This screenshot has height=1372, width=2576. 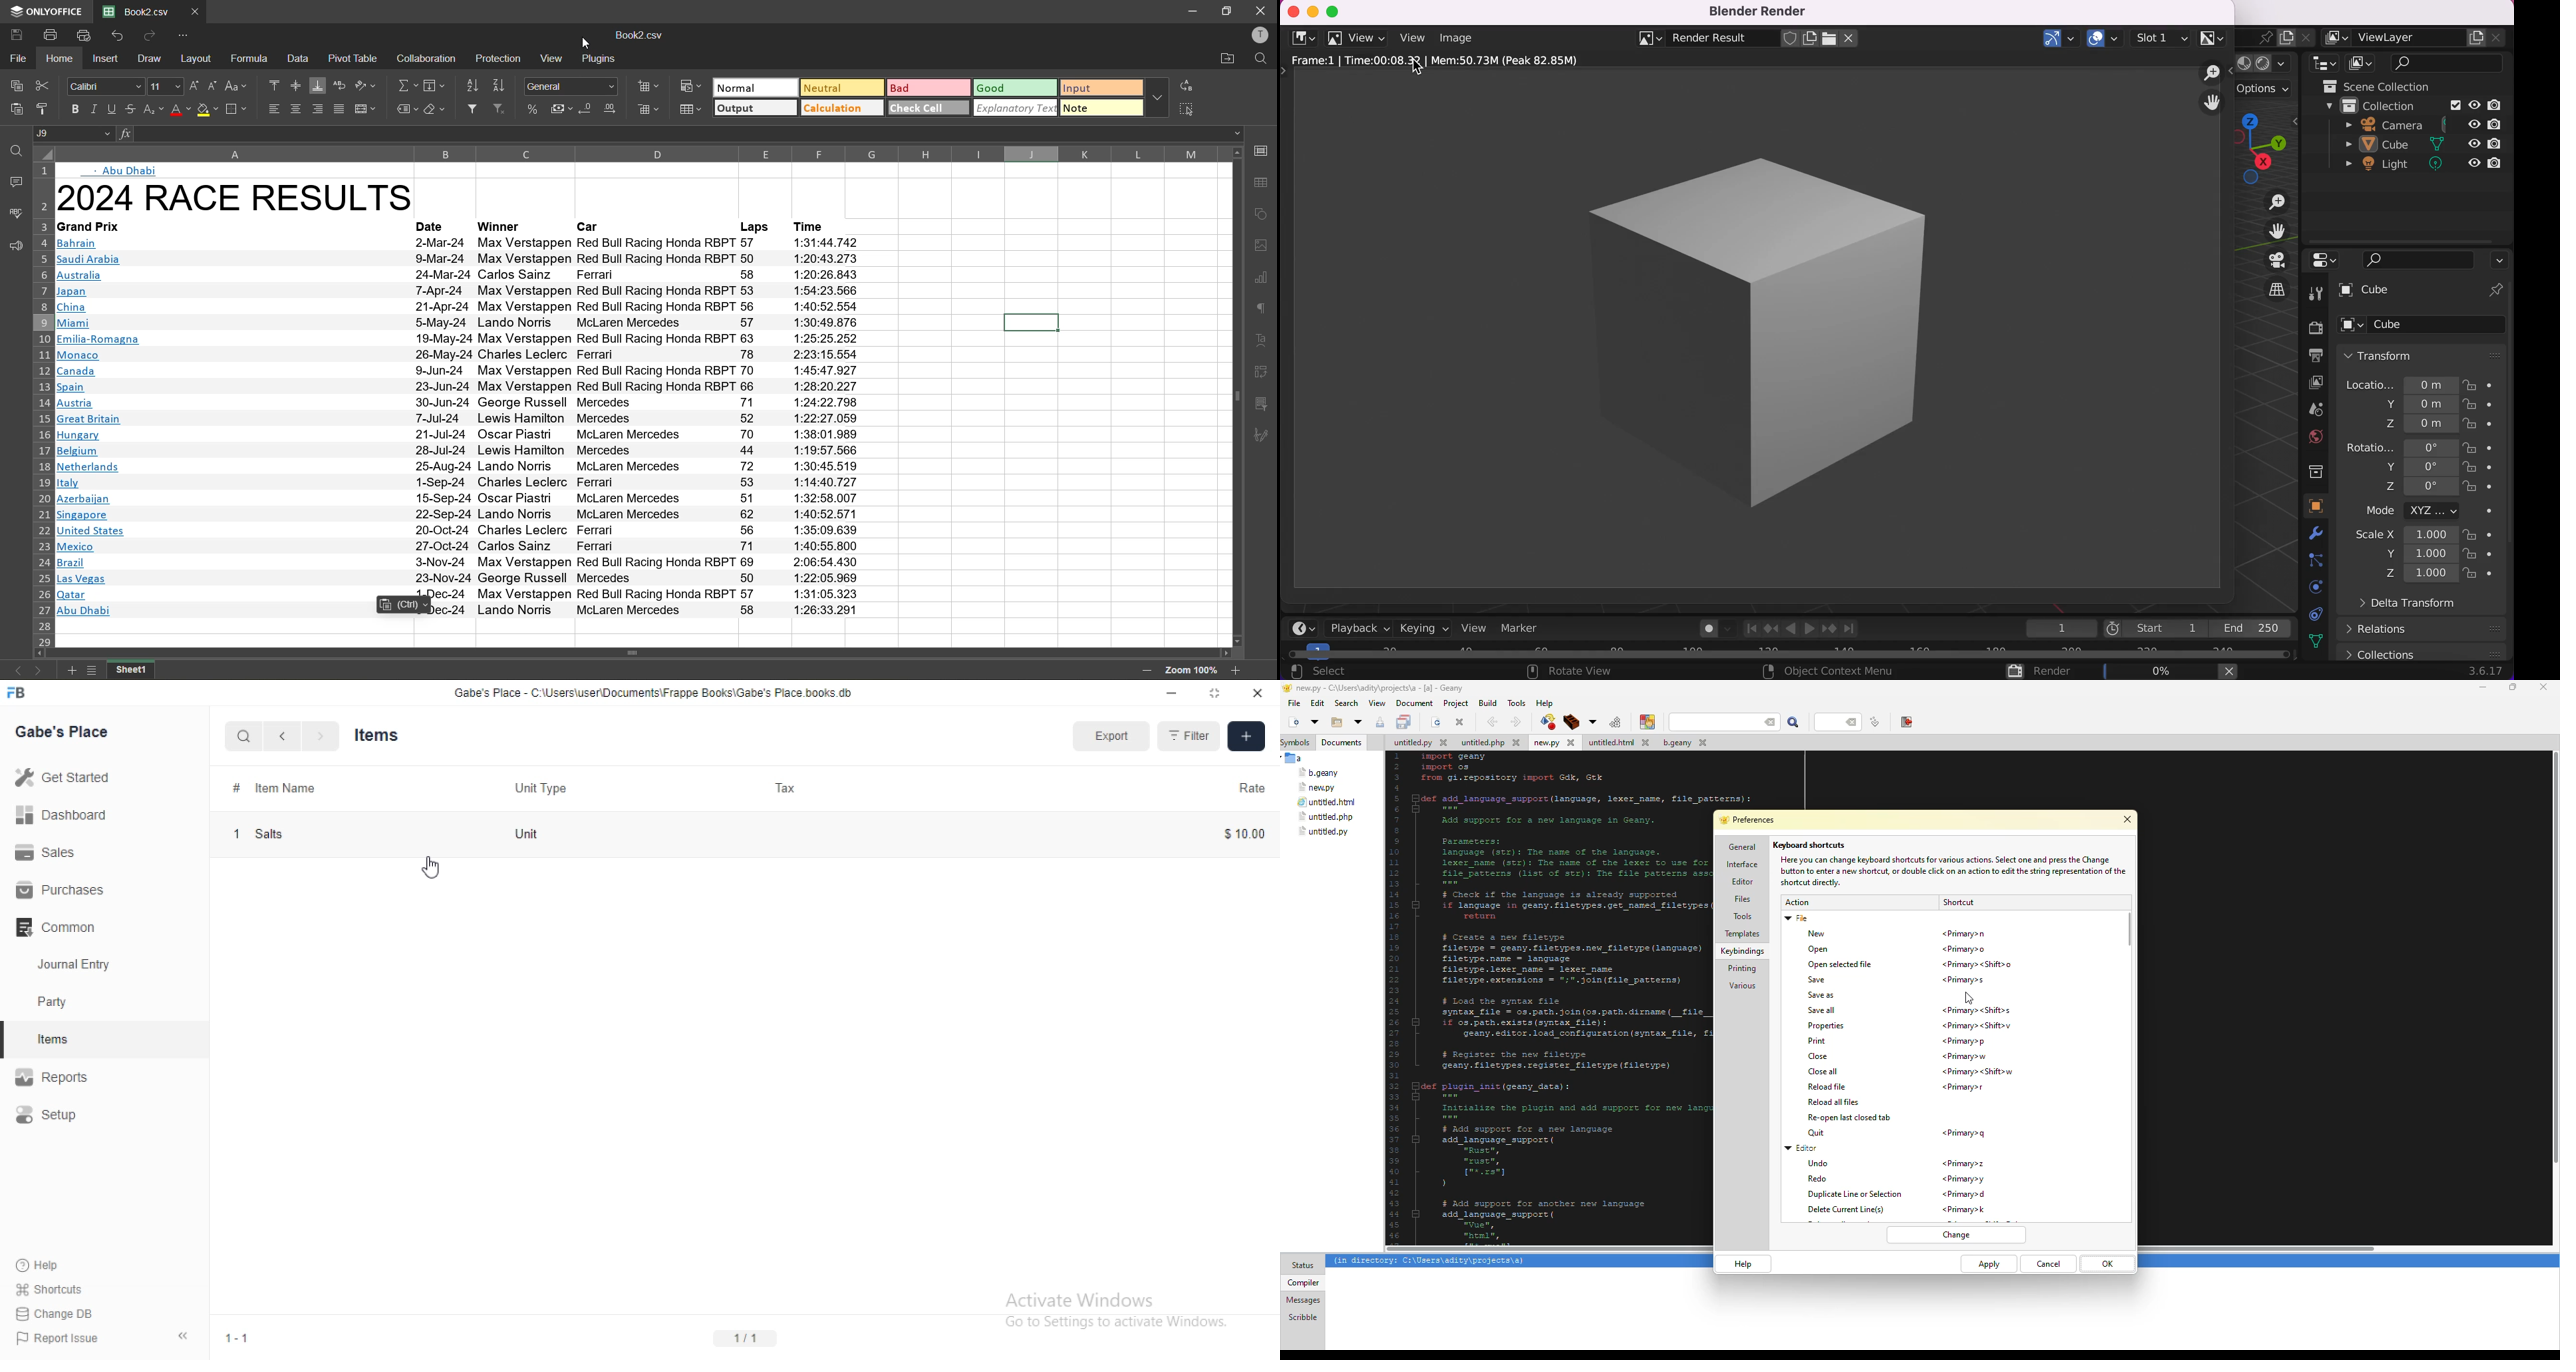 What do you see at coordinates (406, 107) in the screenshot?
I see `named ranges` at bounding box center [406, 107].